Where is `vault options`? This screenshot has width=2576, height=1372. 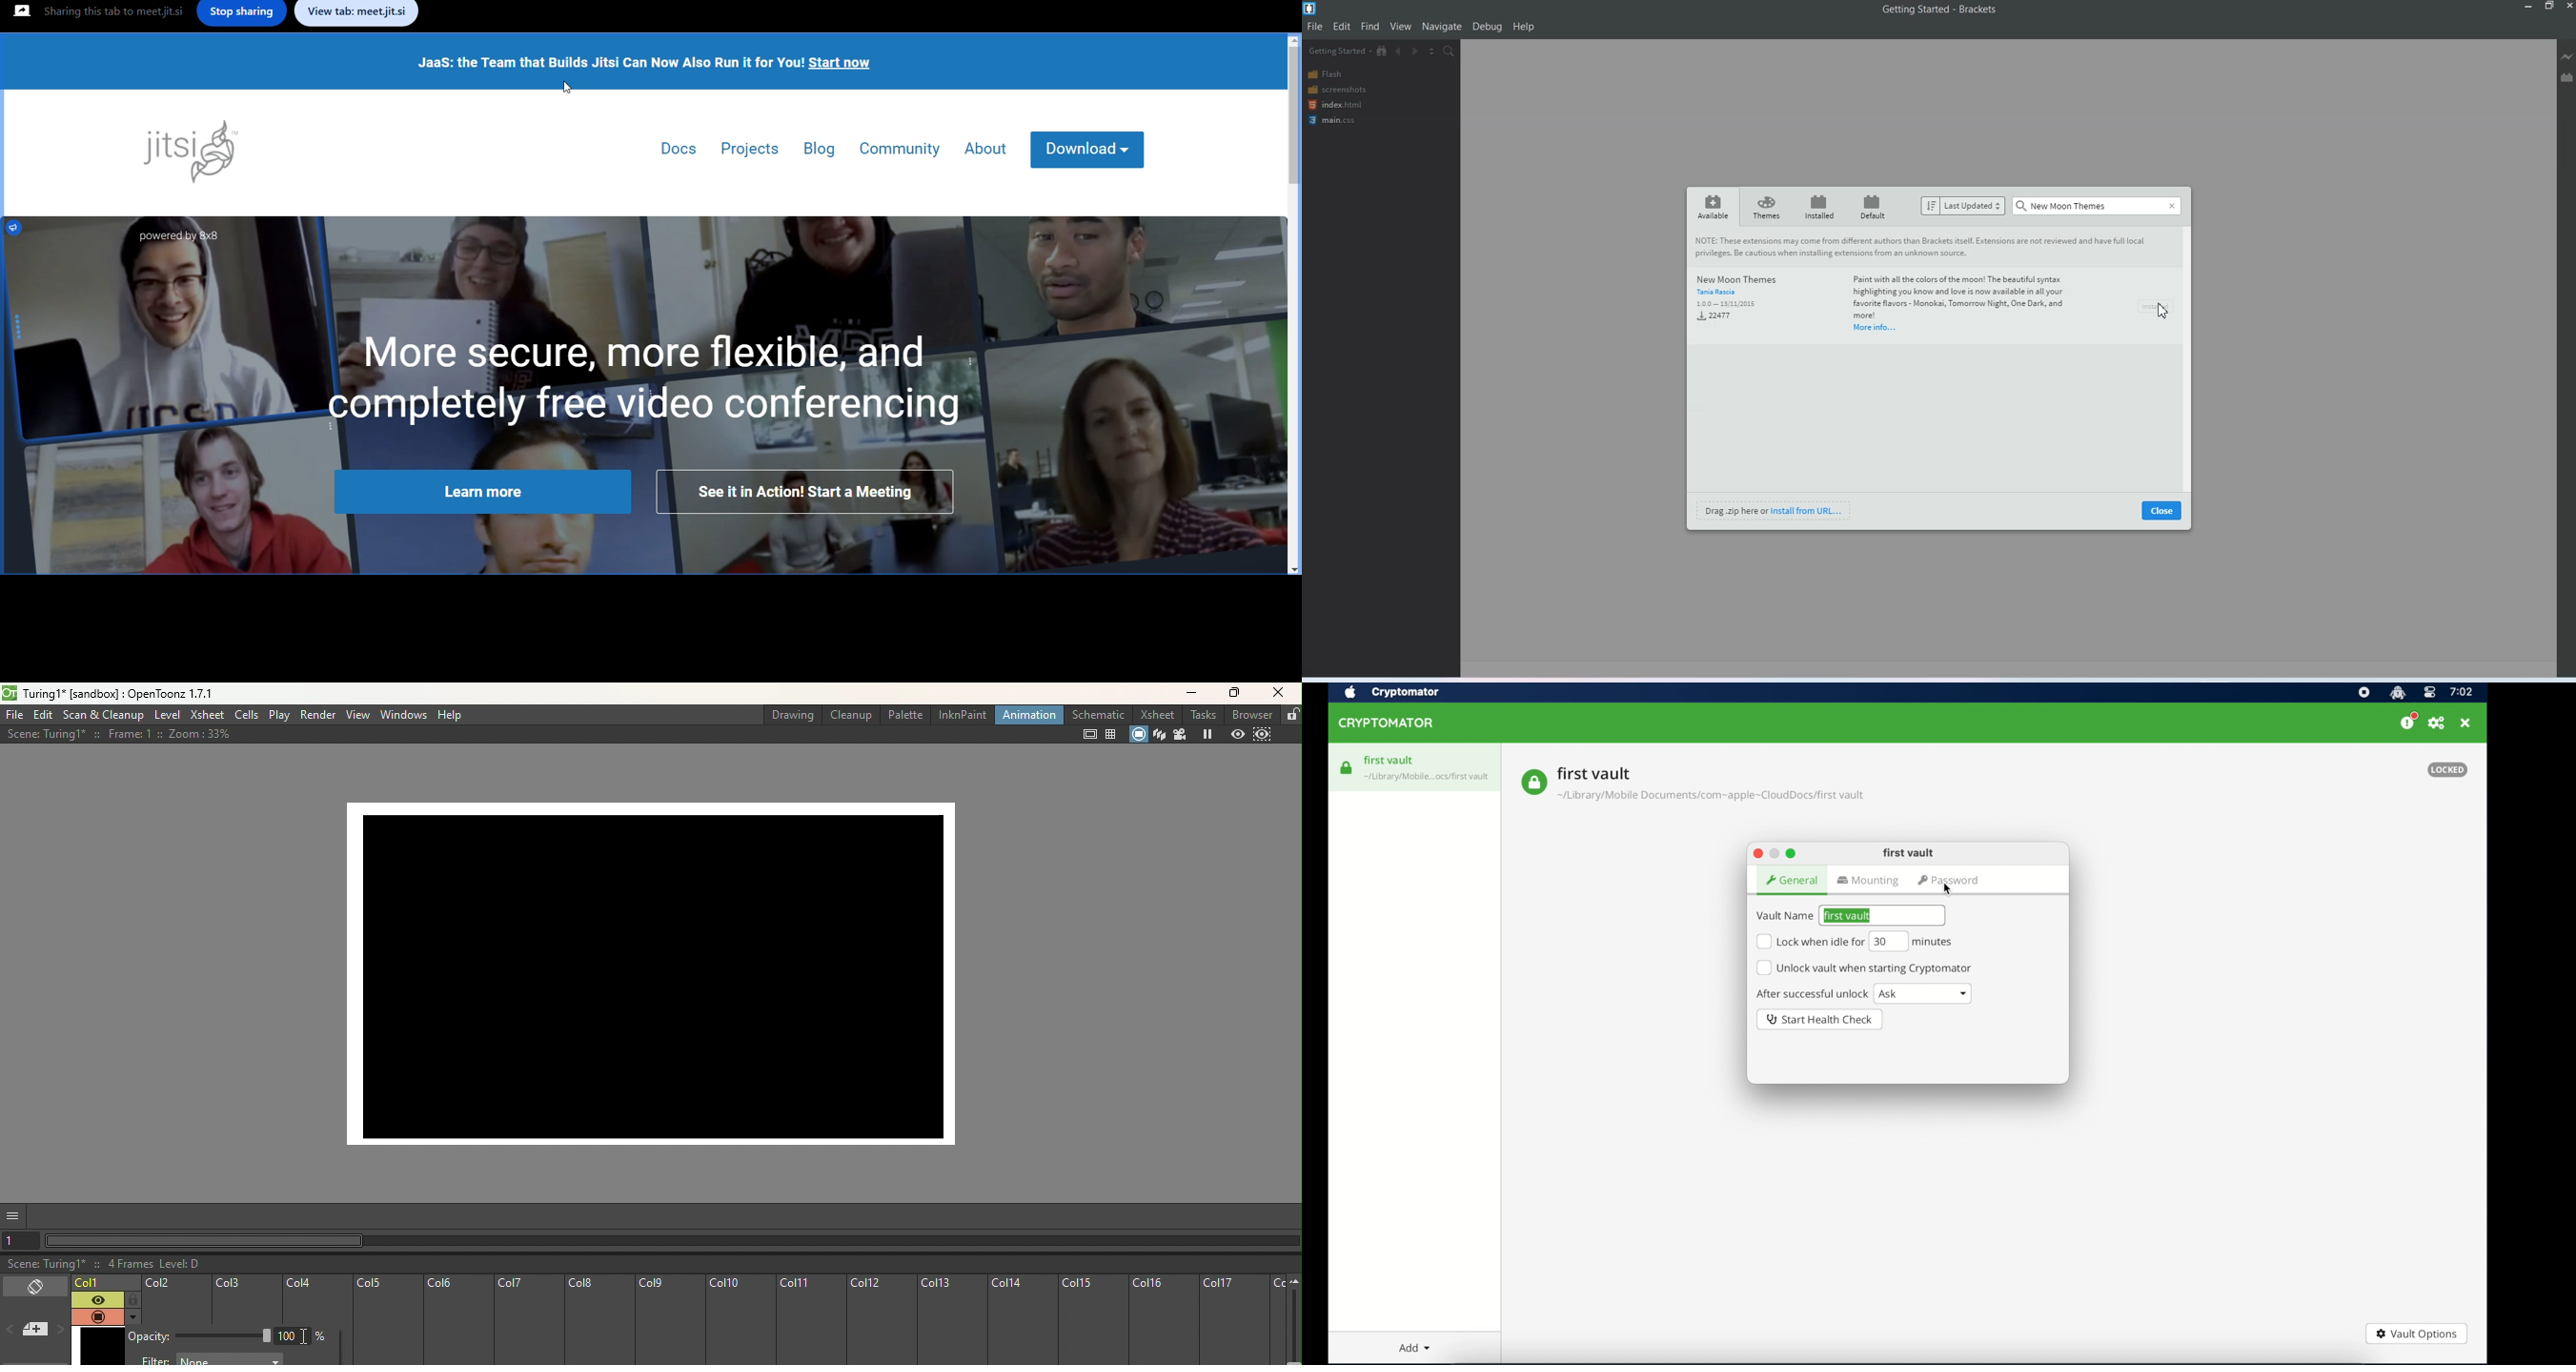
vault options is located at coordinates (2417, 1335).